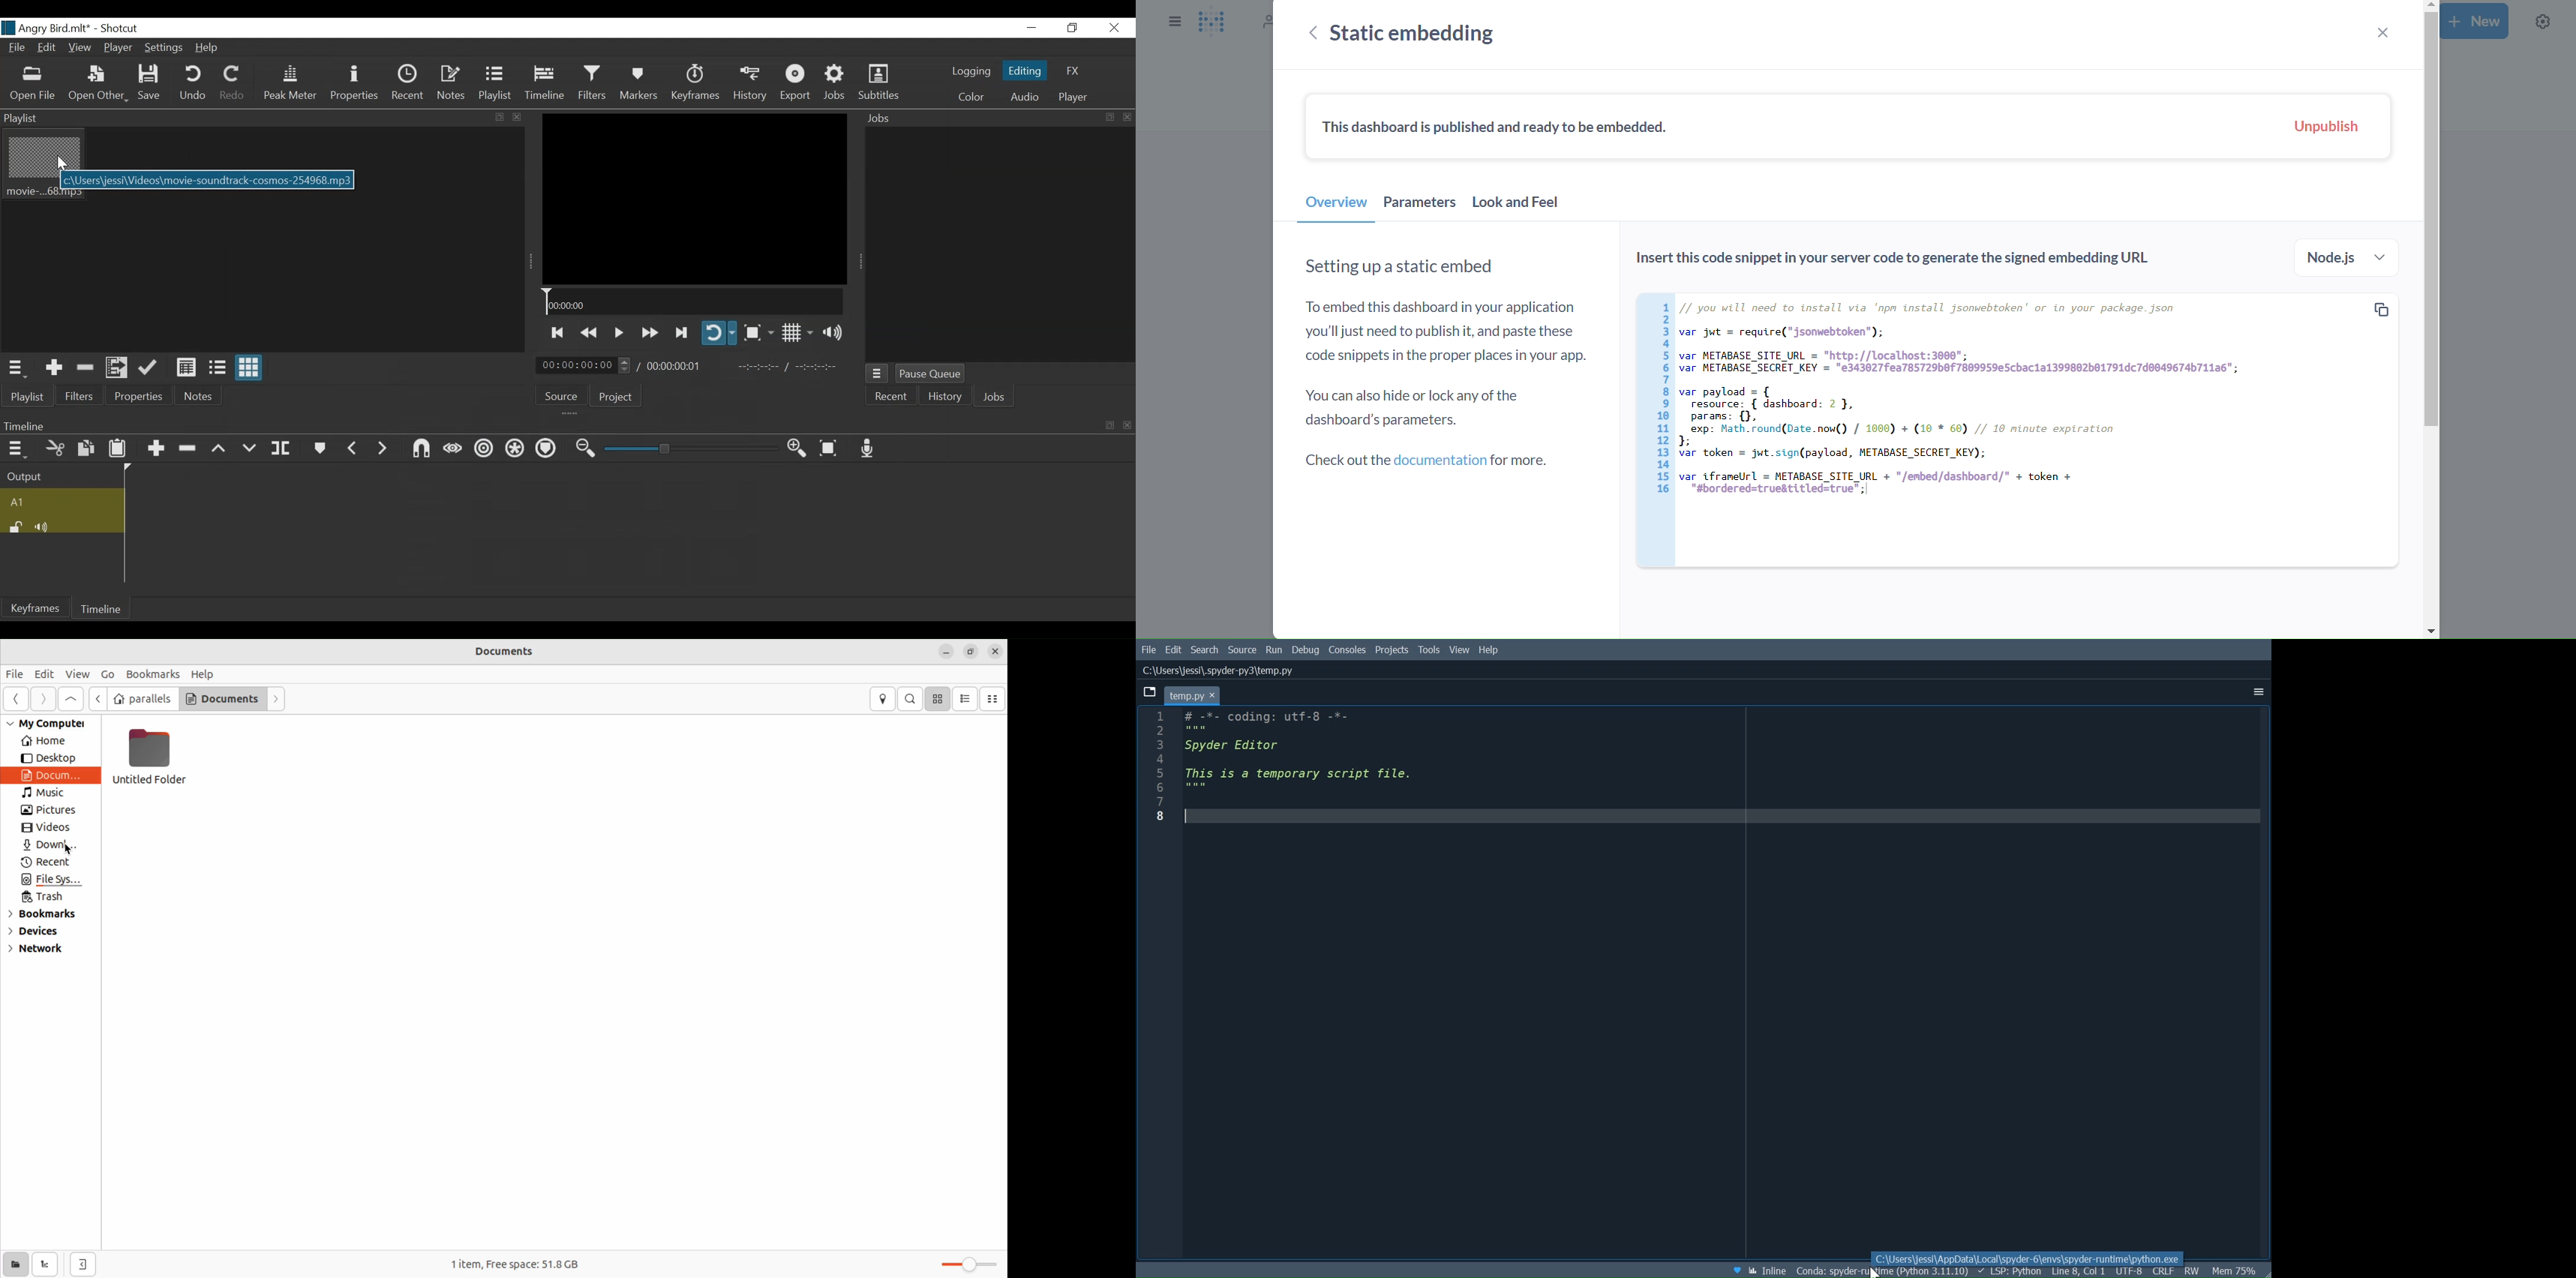  I want to click on # -*- coding: utf-8 -*- """ Spyder Editor  This is a temporary script file. """, so click(1717, 976).